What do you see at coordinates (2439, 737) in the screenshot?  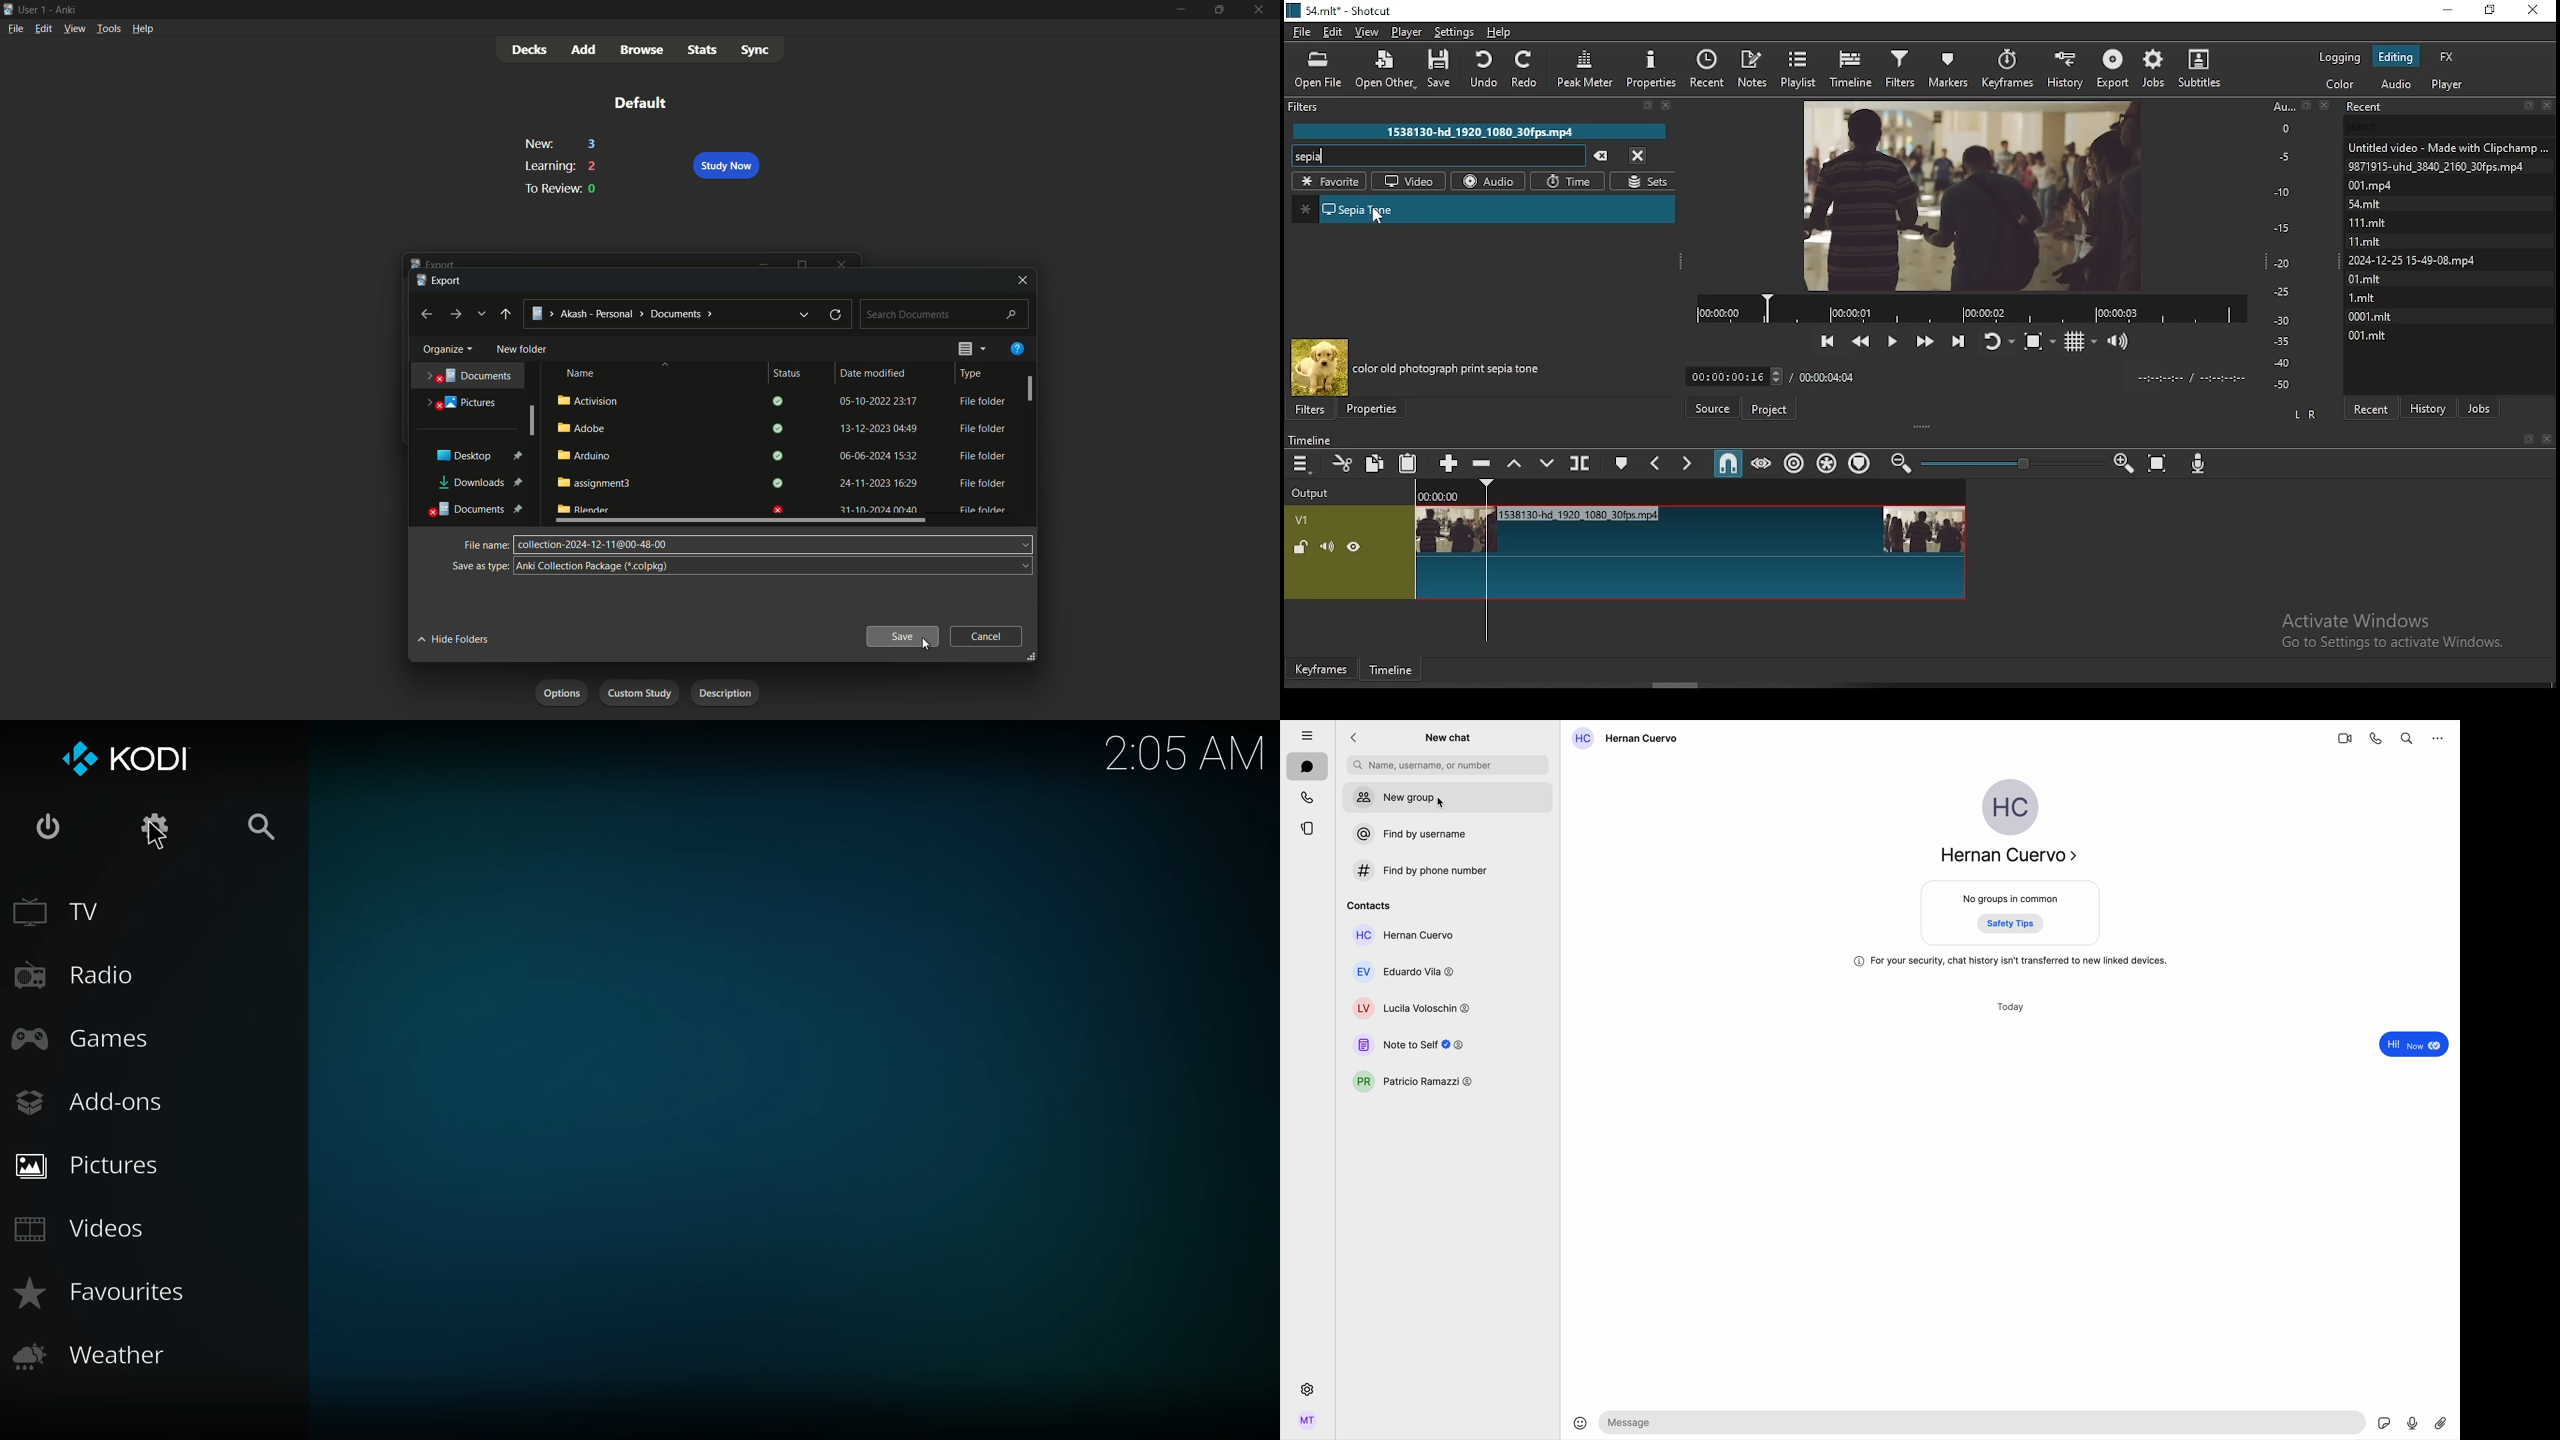 I see `more options` at bounding box center [2439, 737].